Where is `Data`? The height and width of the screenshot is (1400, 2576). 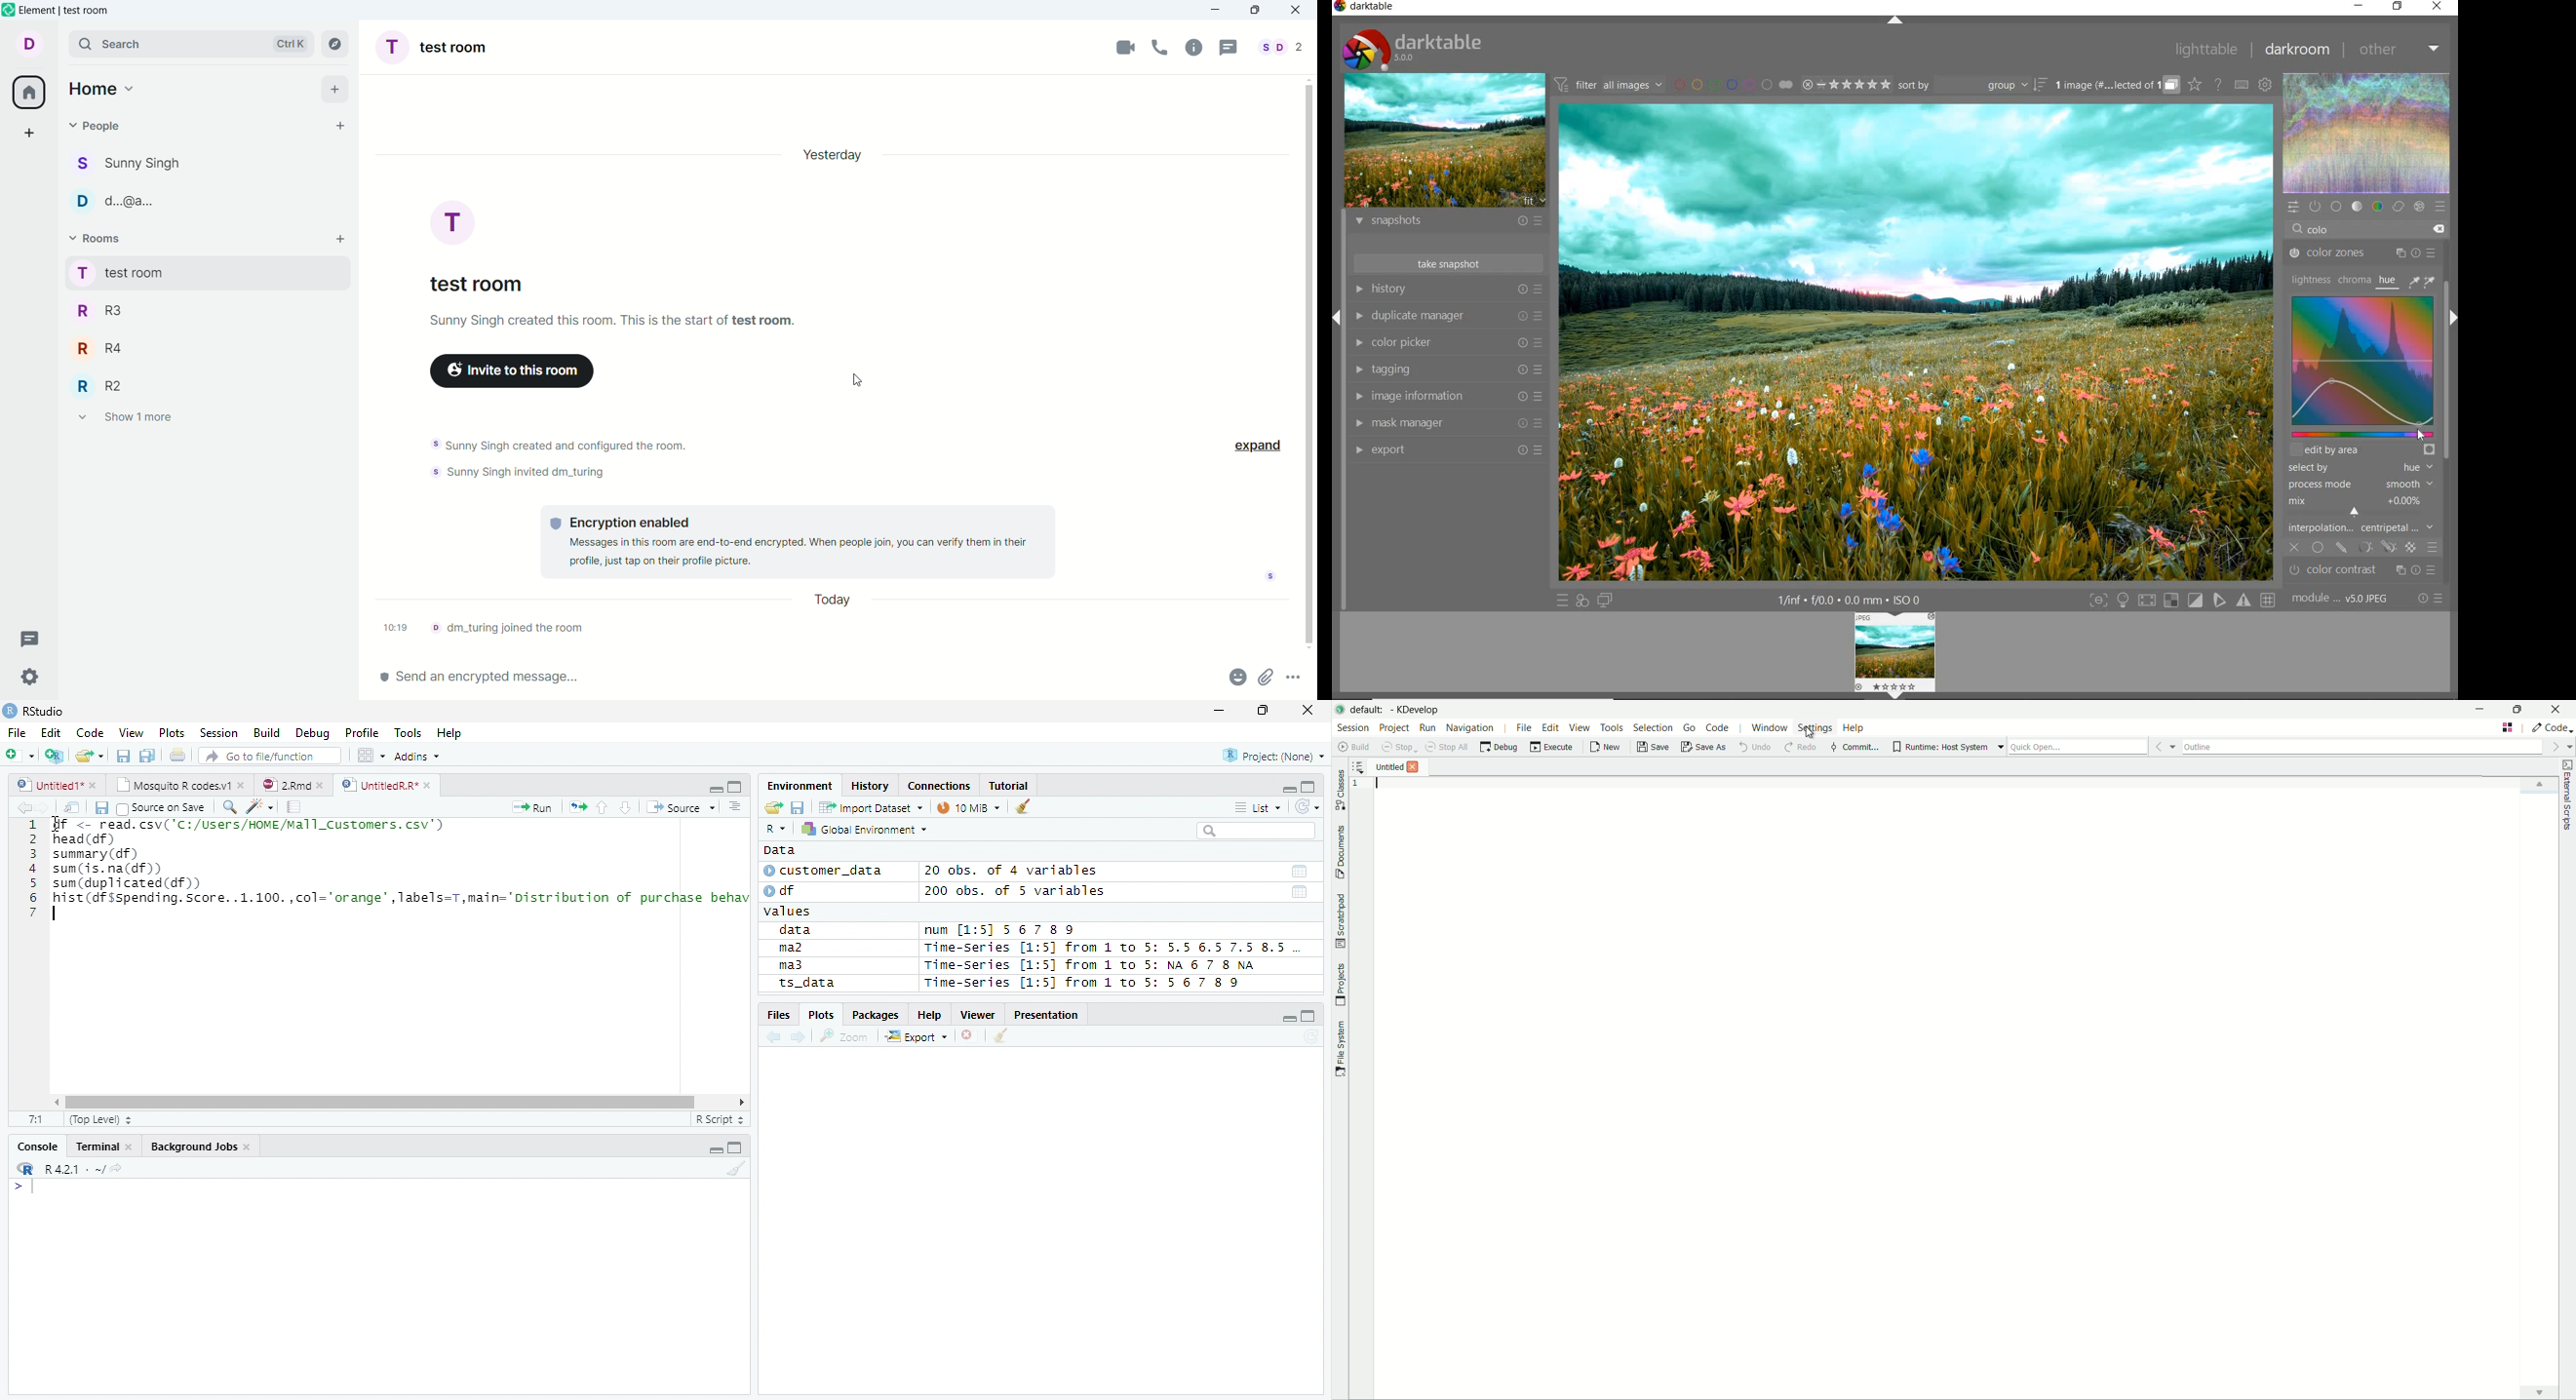
Data is located at coordinates (779, 850).